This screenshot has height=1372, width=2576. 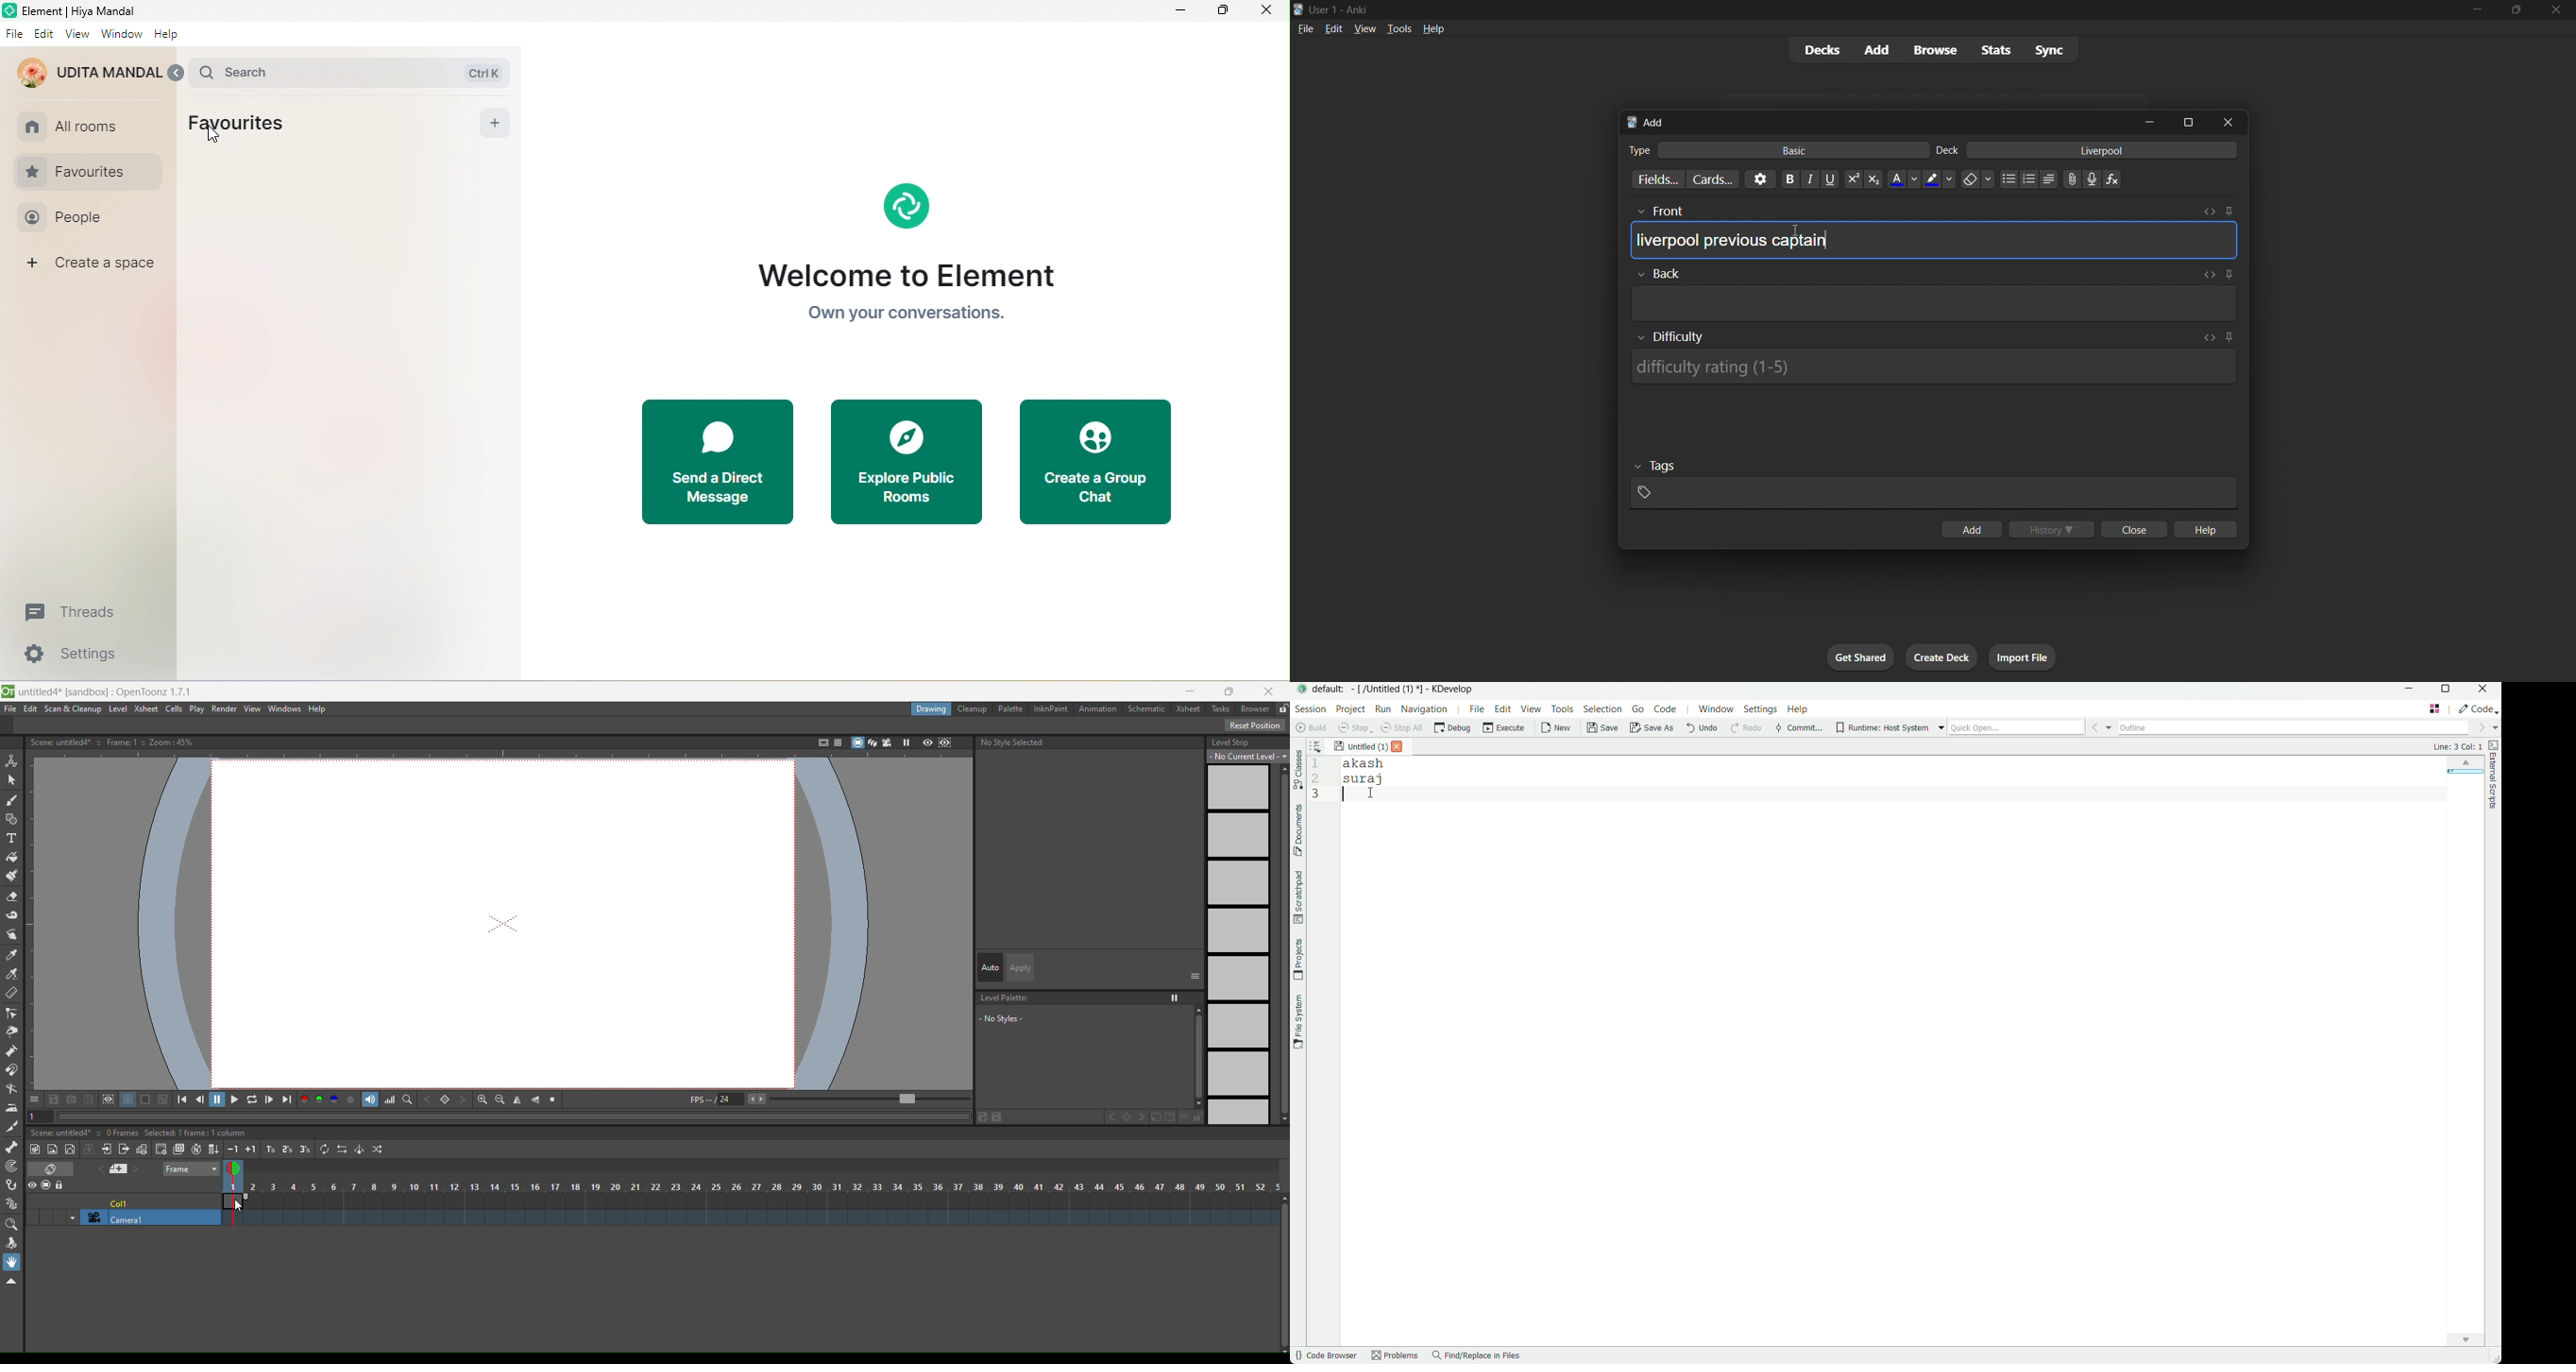 I want to click on close, so click(x=1265, y=13).